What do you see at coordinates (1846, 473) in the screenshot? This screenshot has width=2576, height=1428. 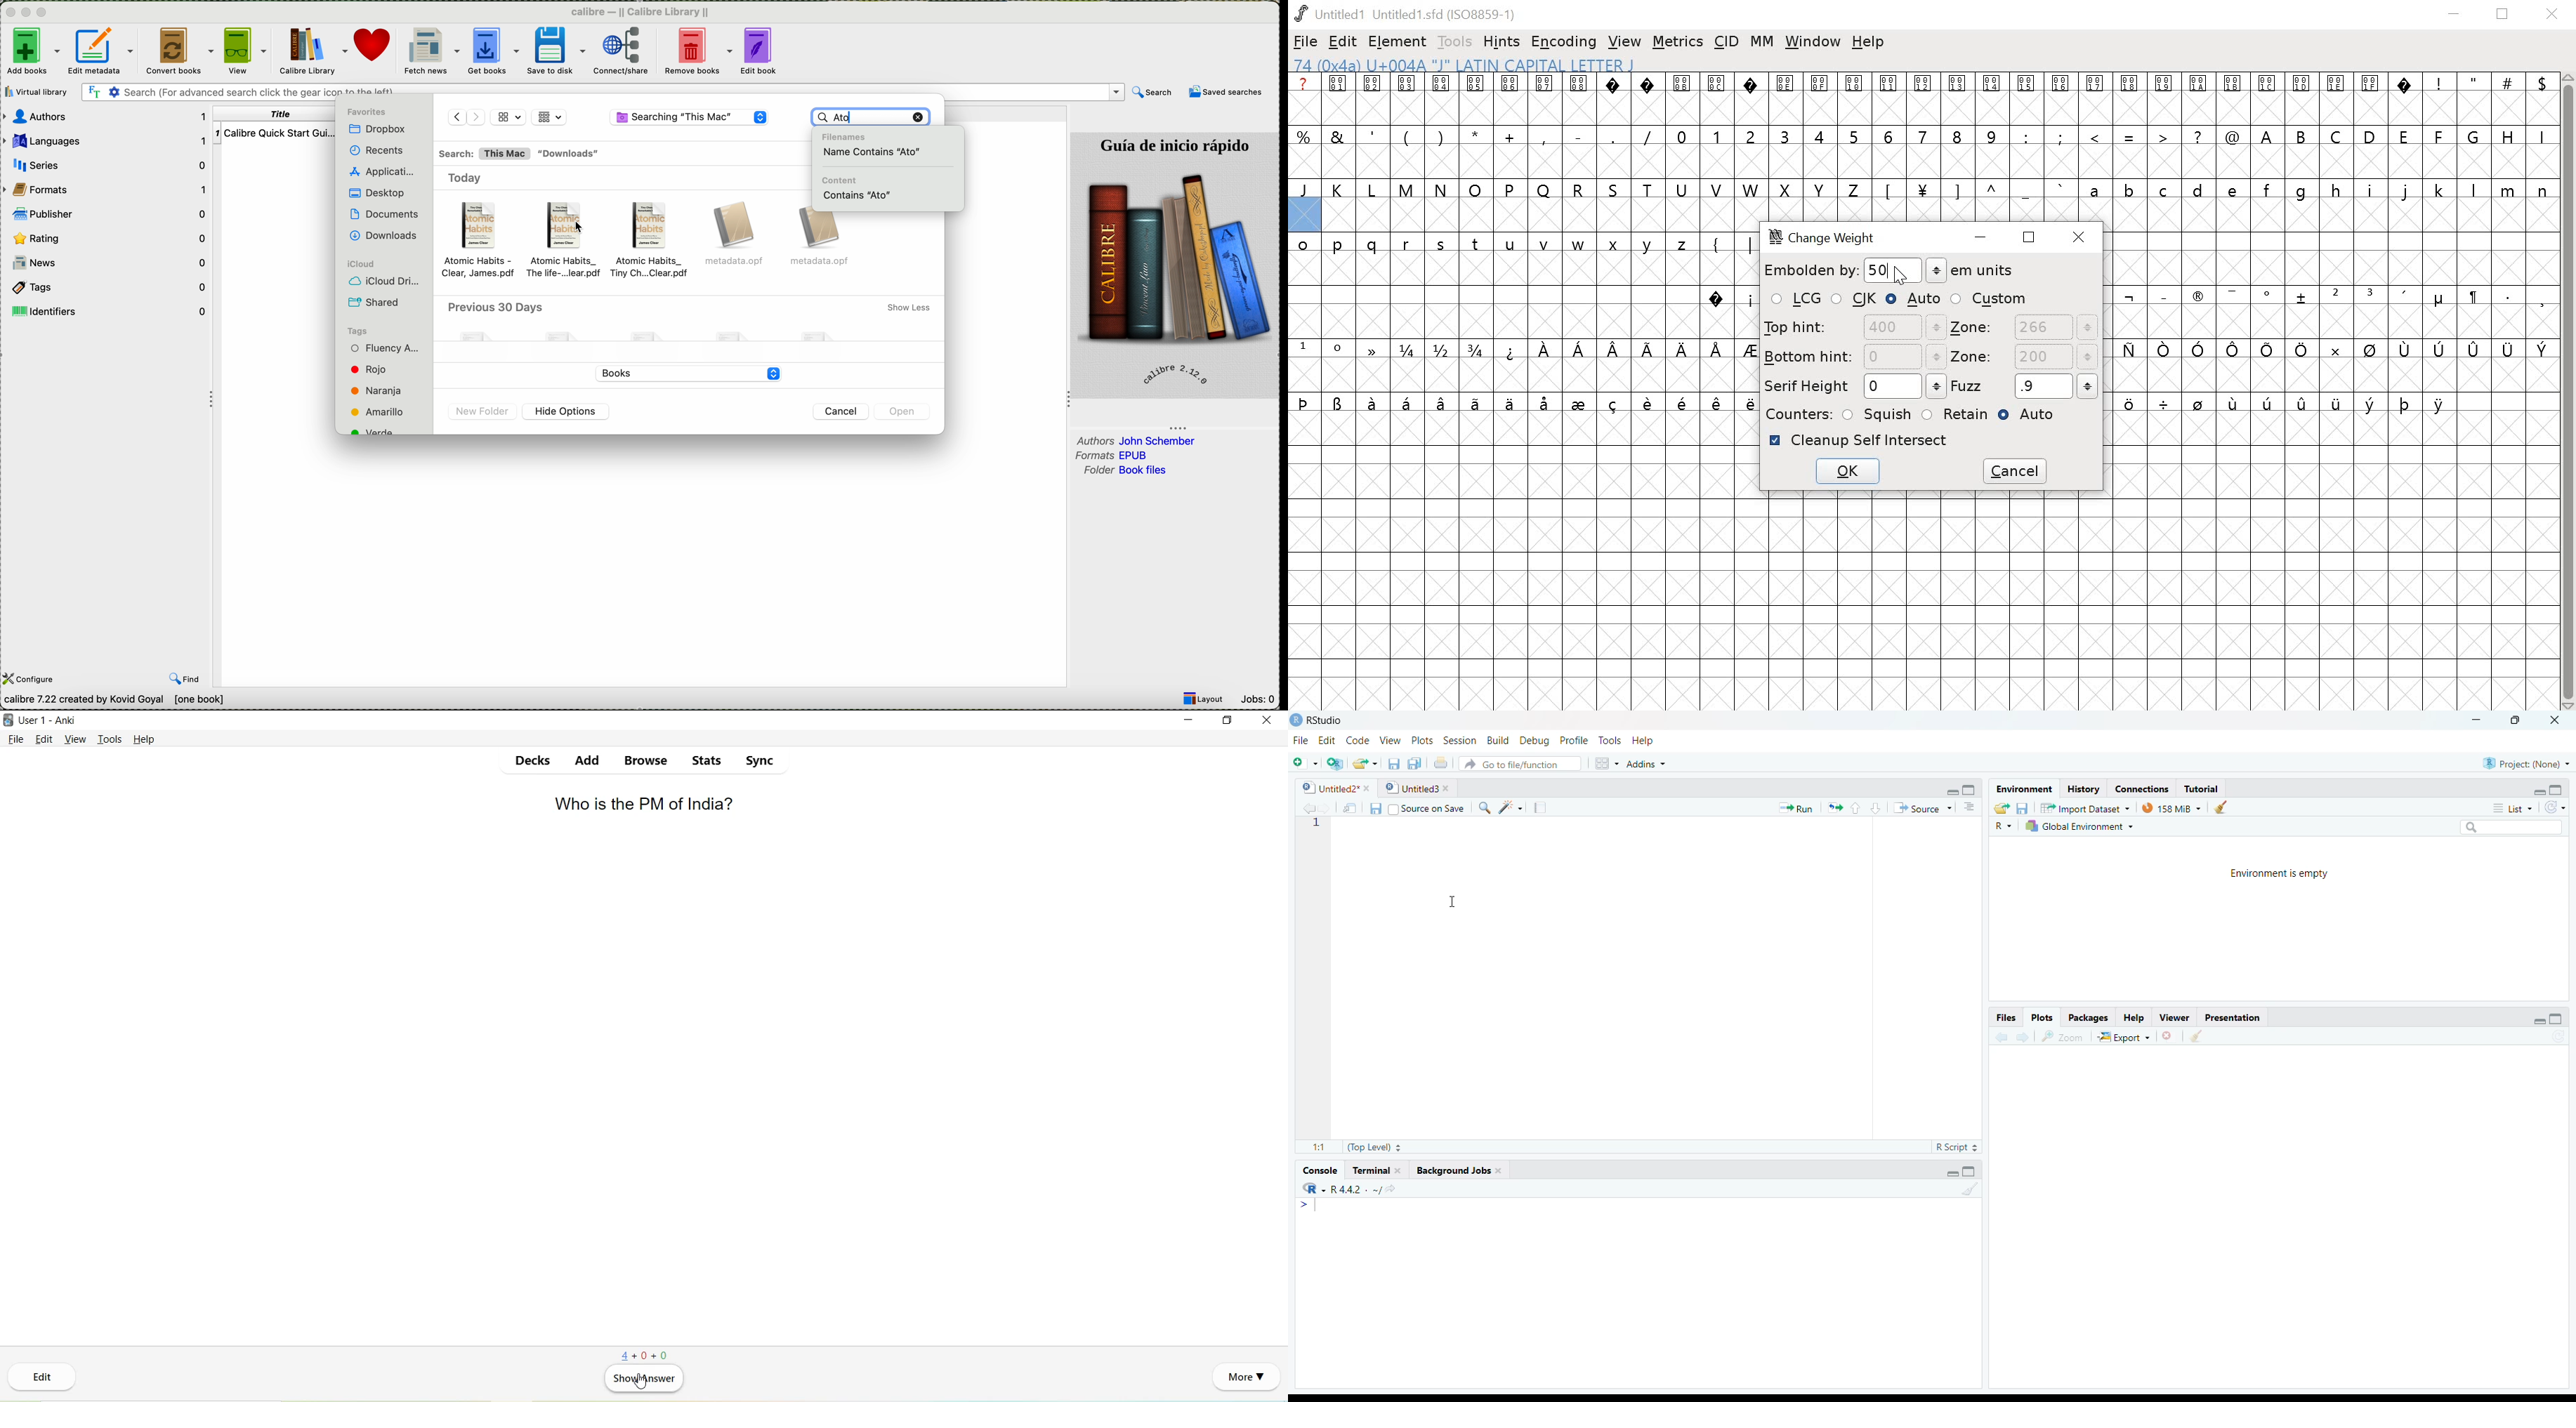 I see `OK` at bounding box center [1846, 473].